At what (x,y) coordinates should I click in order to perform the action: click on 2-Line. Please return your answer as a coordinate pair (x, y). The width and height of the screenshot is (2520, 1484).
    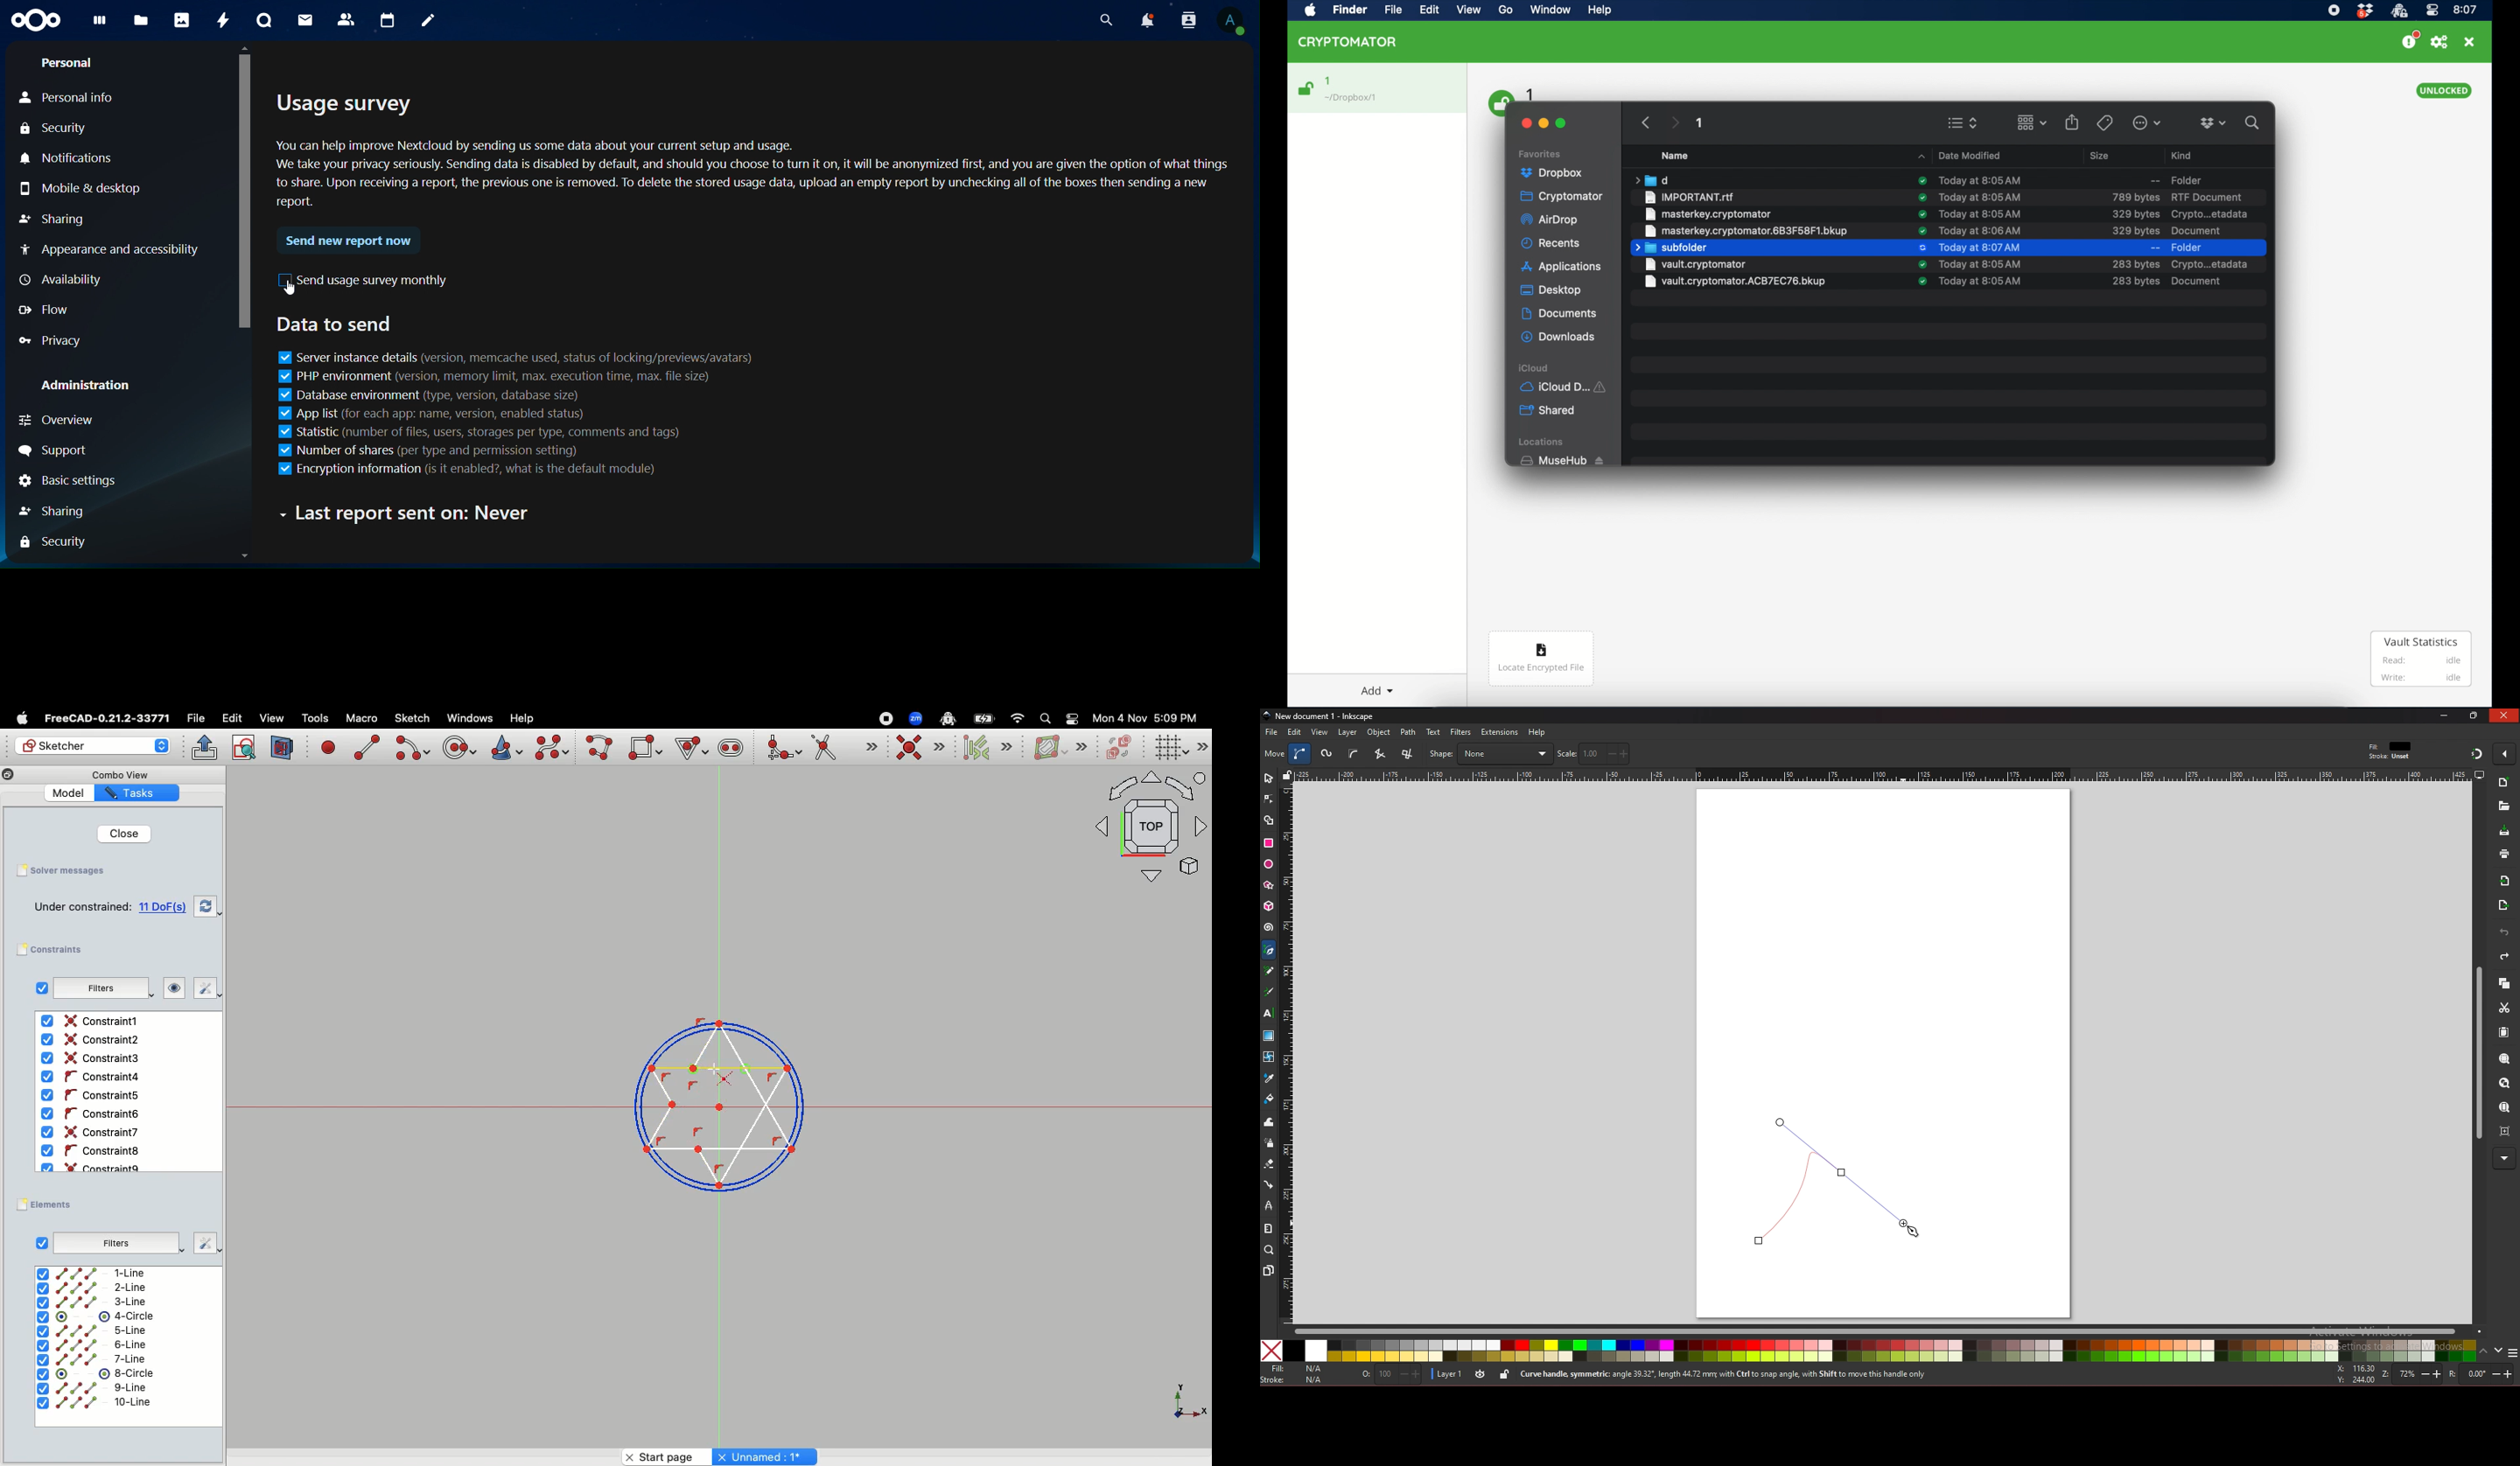
    Looking at the image, I should click on (103, 1288).